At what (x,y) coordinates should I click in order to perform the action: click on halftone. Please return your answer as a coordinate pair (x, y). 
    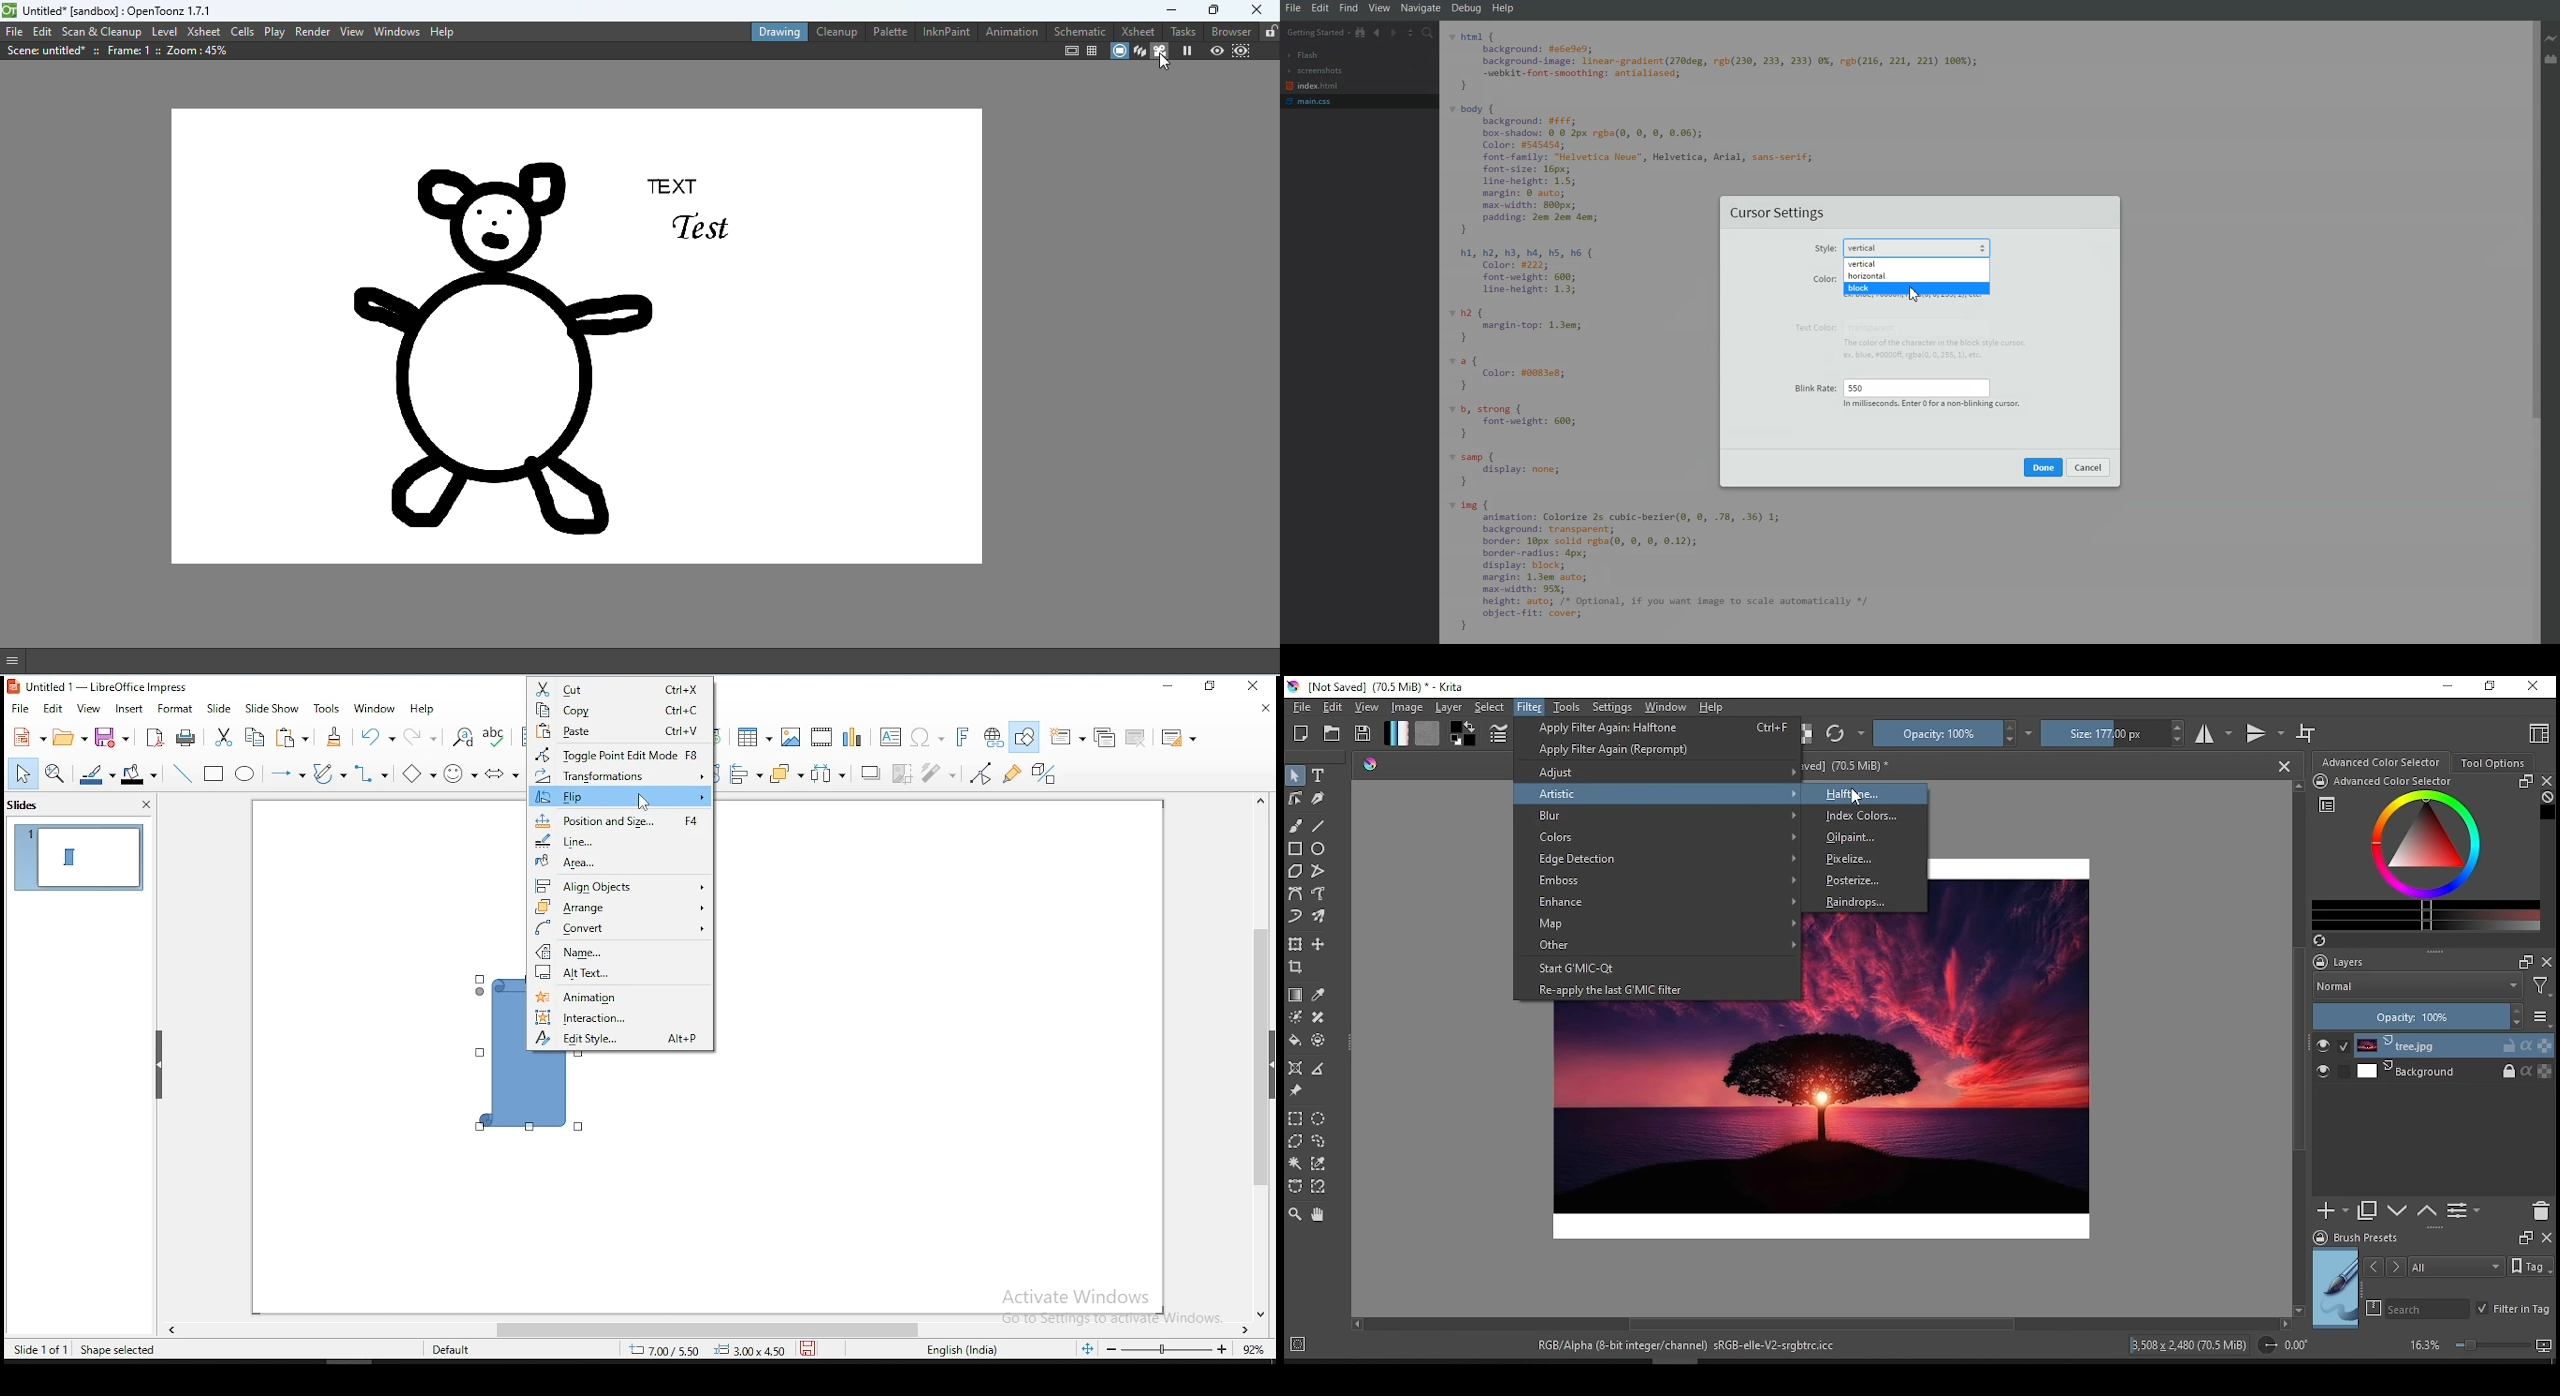
    Looking at the image, I should click on (1864, 793).